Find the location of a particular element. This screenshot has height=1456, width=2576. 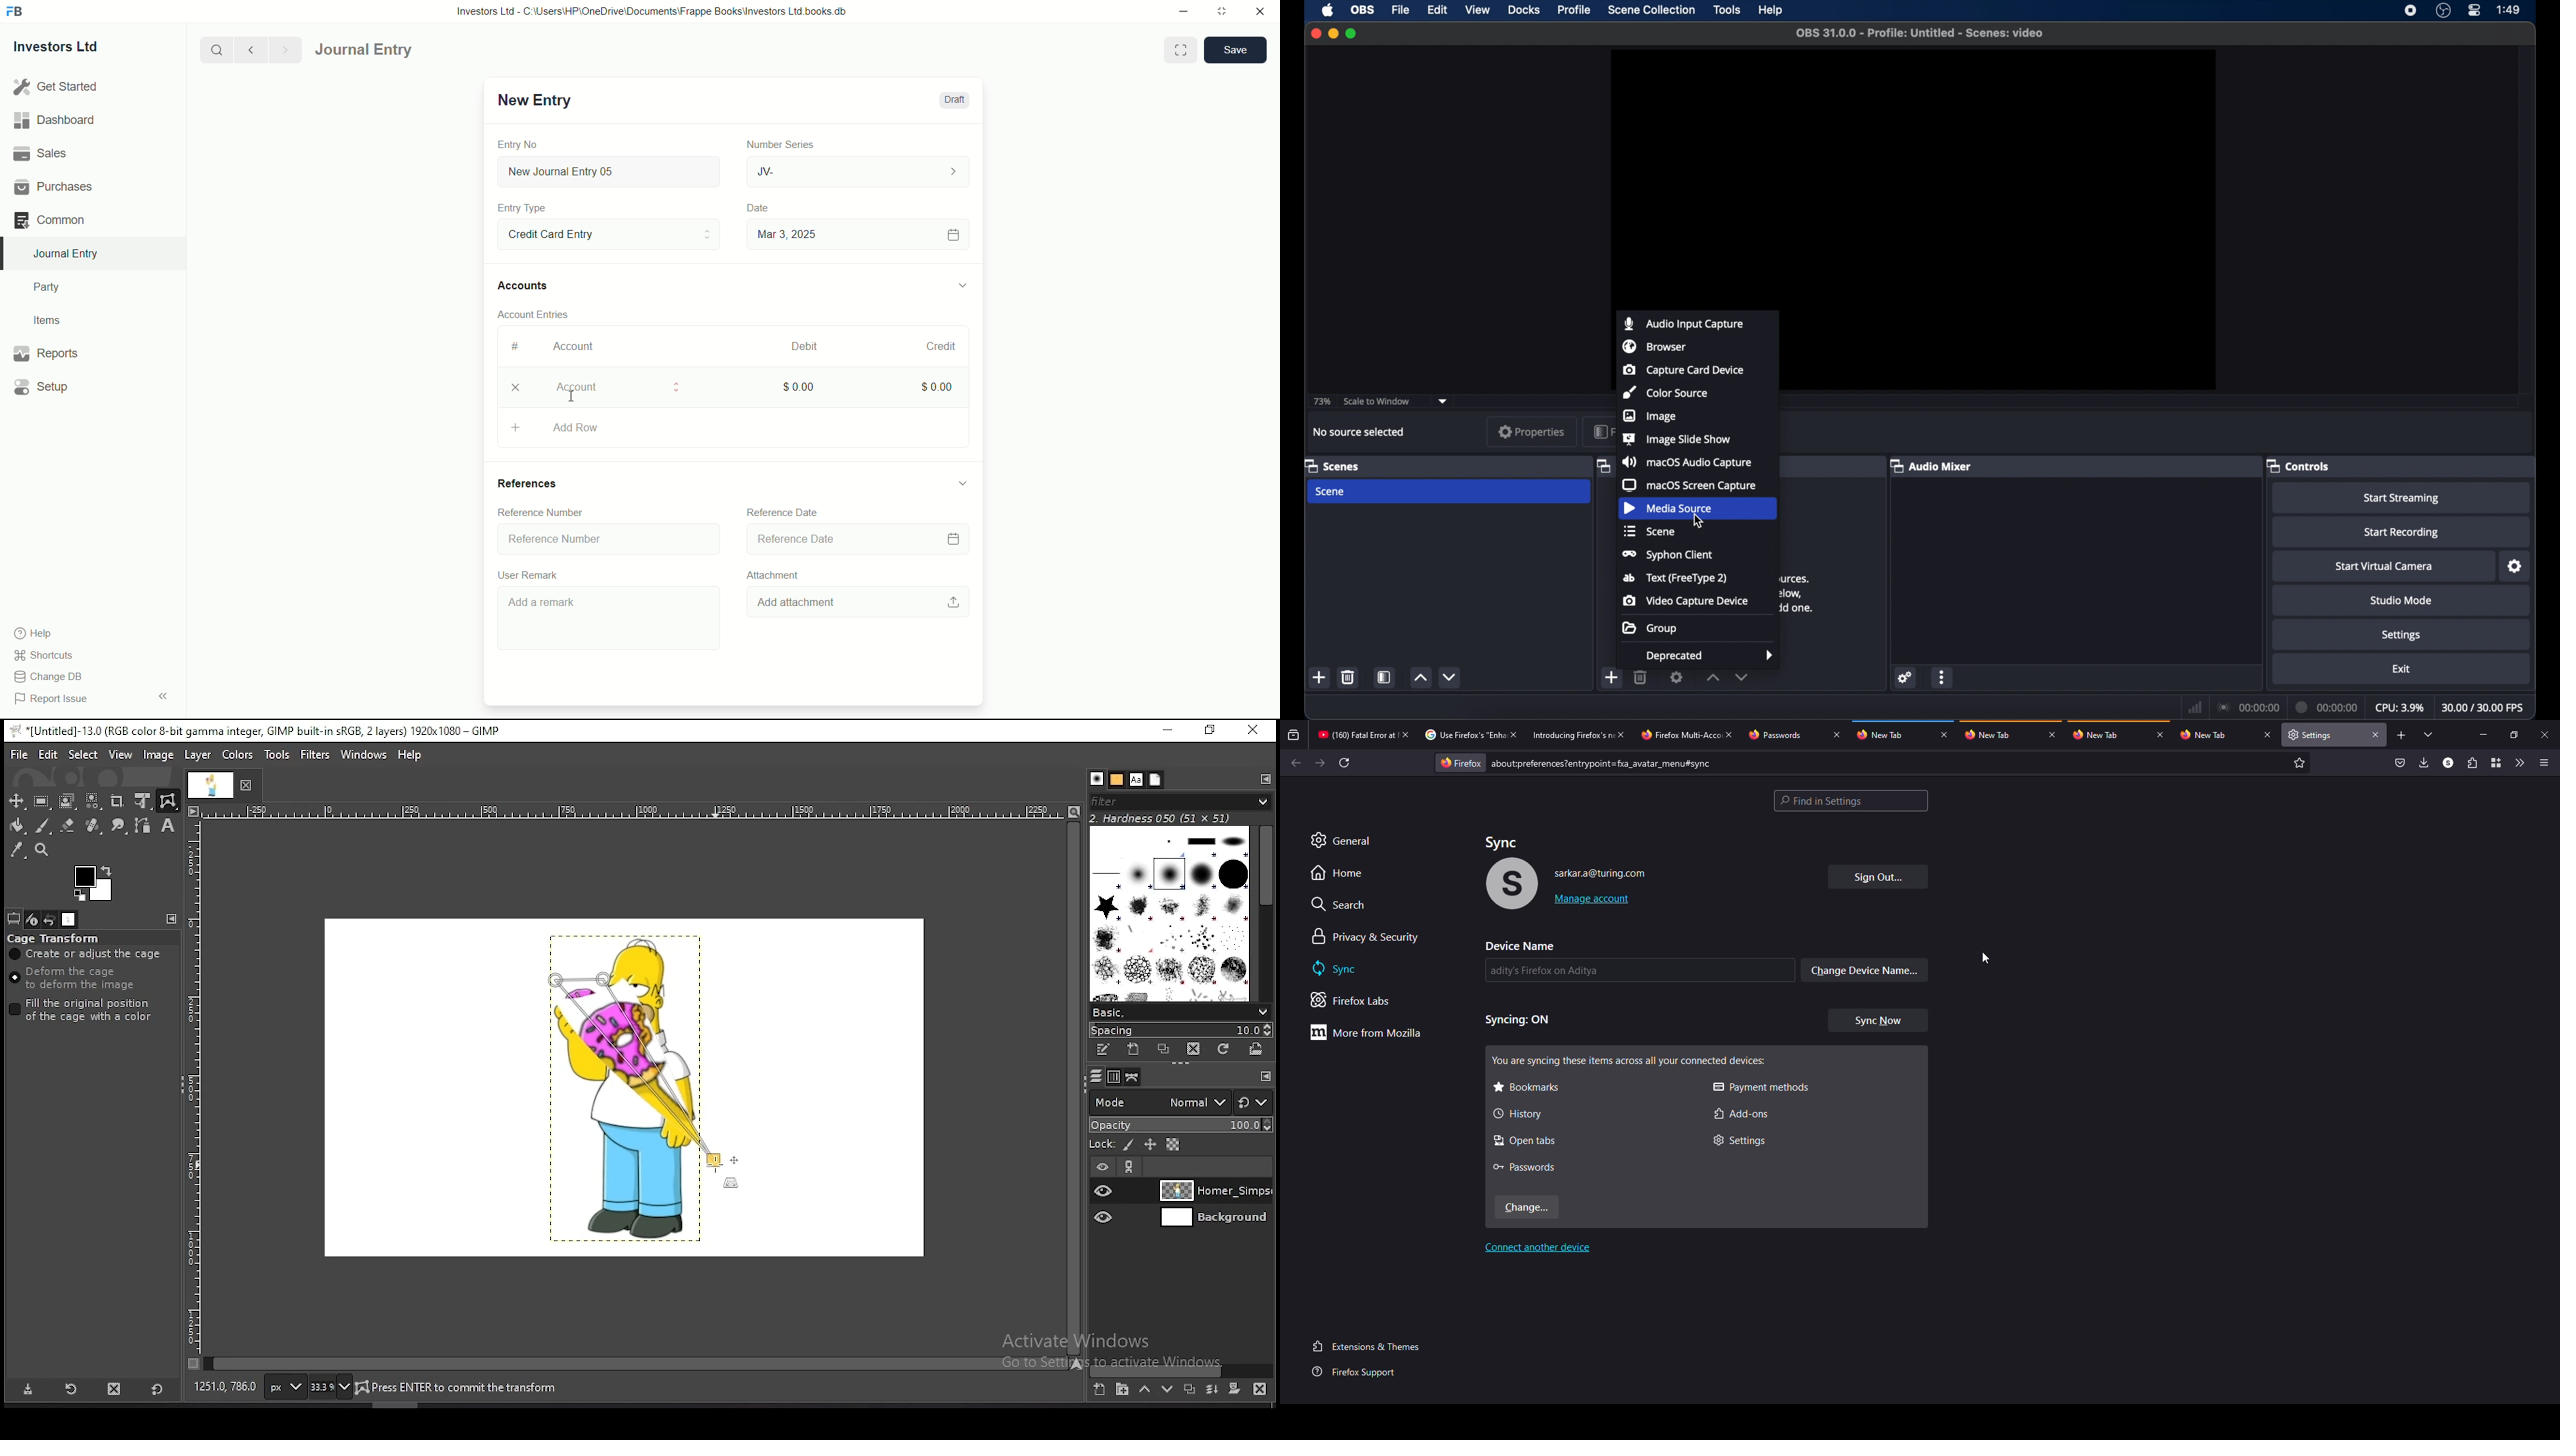

search is located at coordinates (215, 49).